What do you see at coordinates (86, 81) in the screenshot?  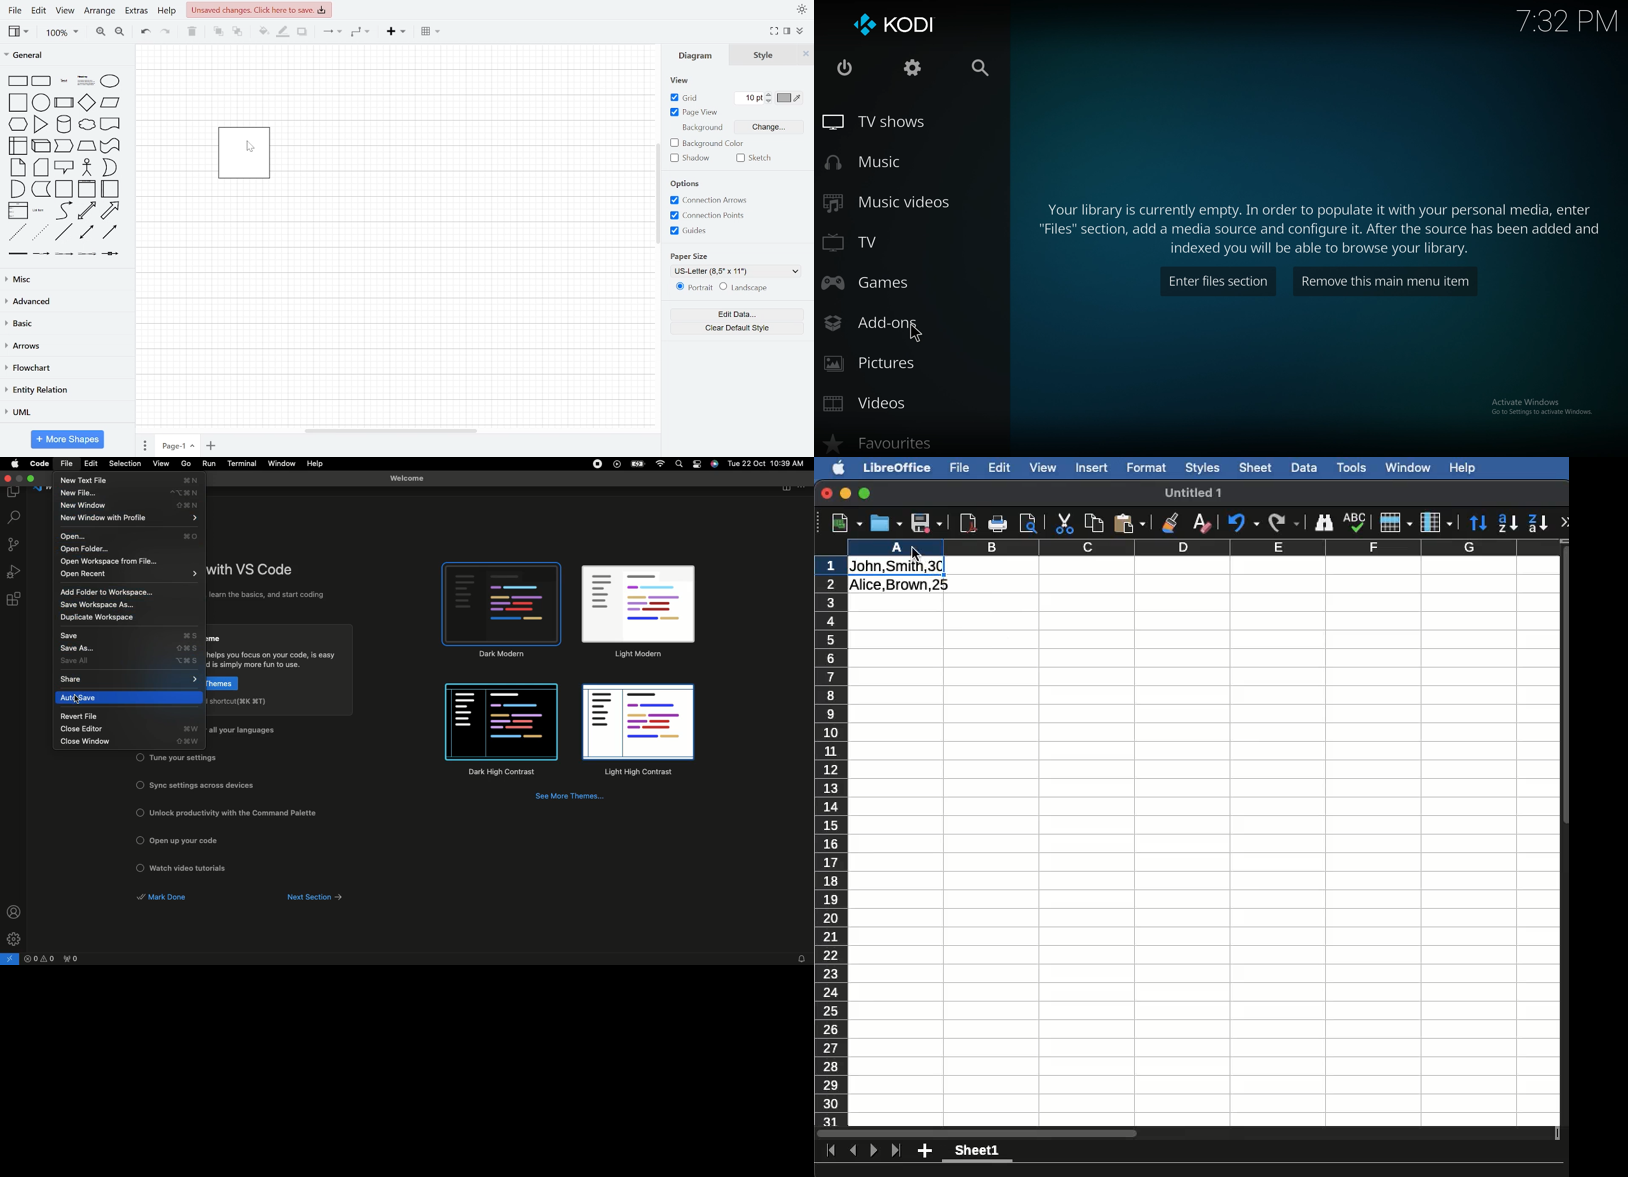 I see `headlines` at bounding box center [86, 81].